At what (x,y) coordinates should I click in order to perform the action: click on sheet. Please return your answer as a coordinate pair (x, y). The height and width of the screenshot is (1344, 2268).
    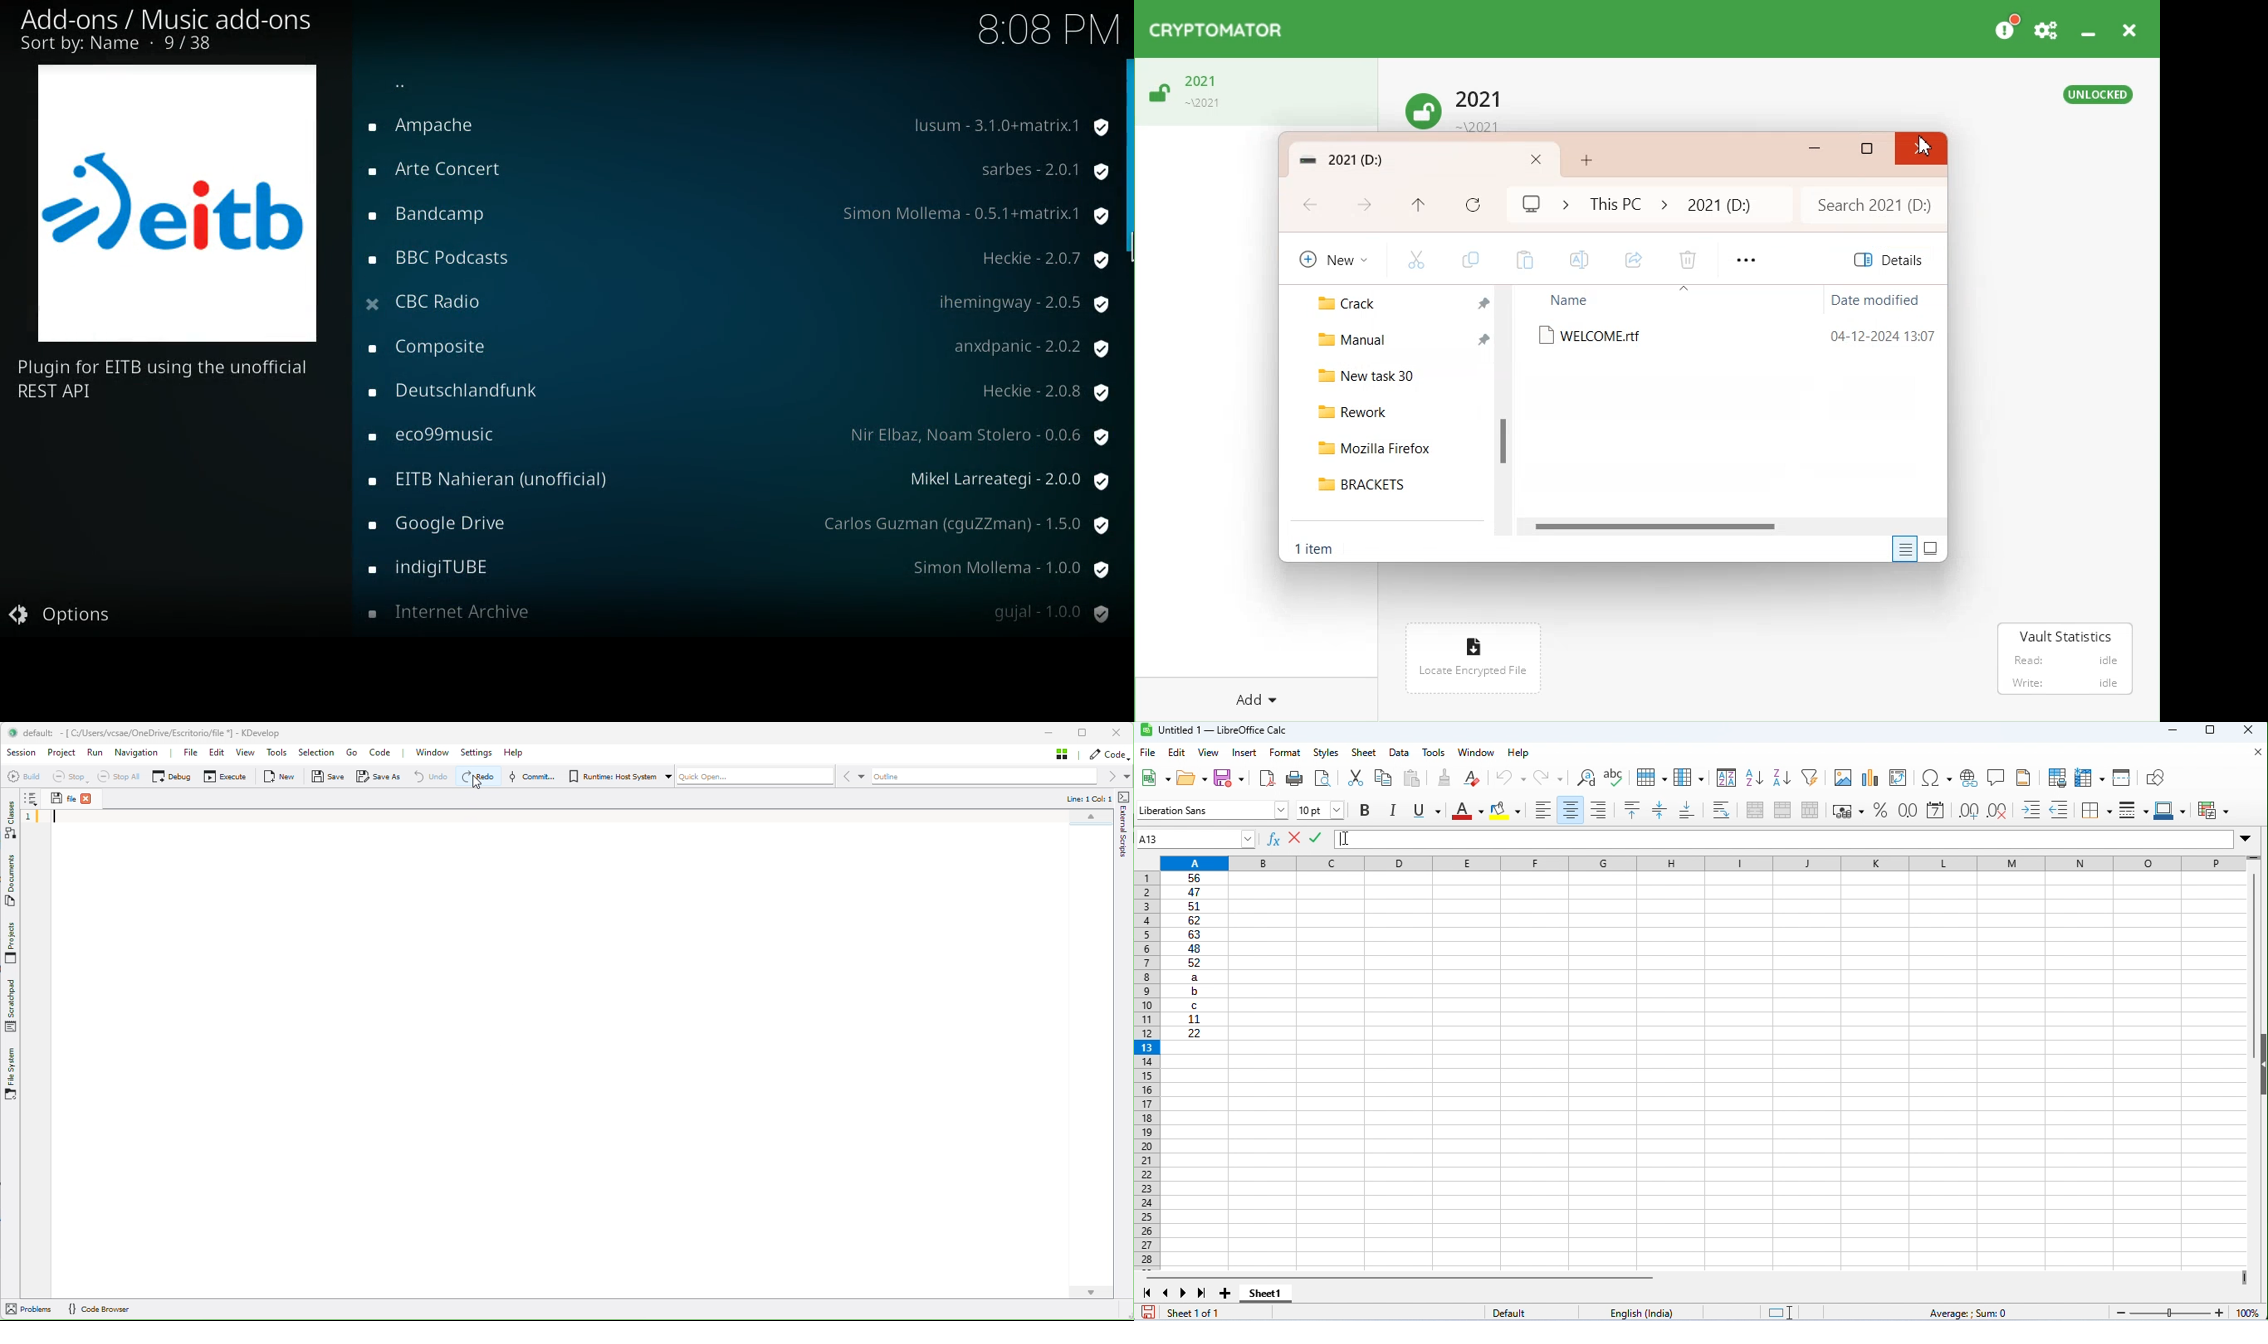
    Looking at the image, I should click on (1364, 752).